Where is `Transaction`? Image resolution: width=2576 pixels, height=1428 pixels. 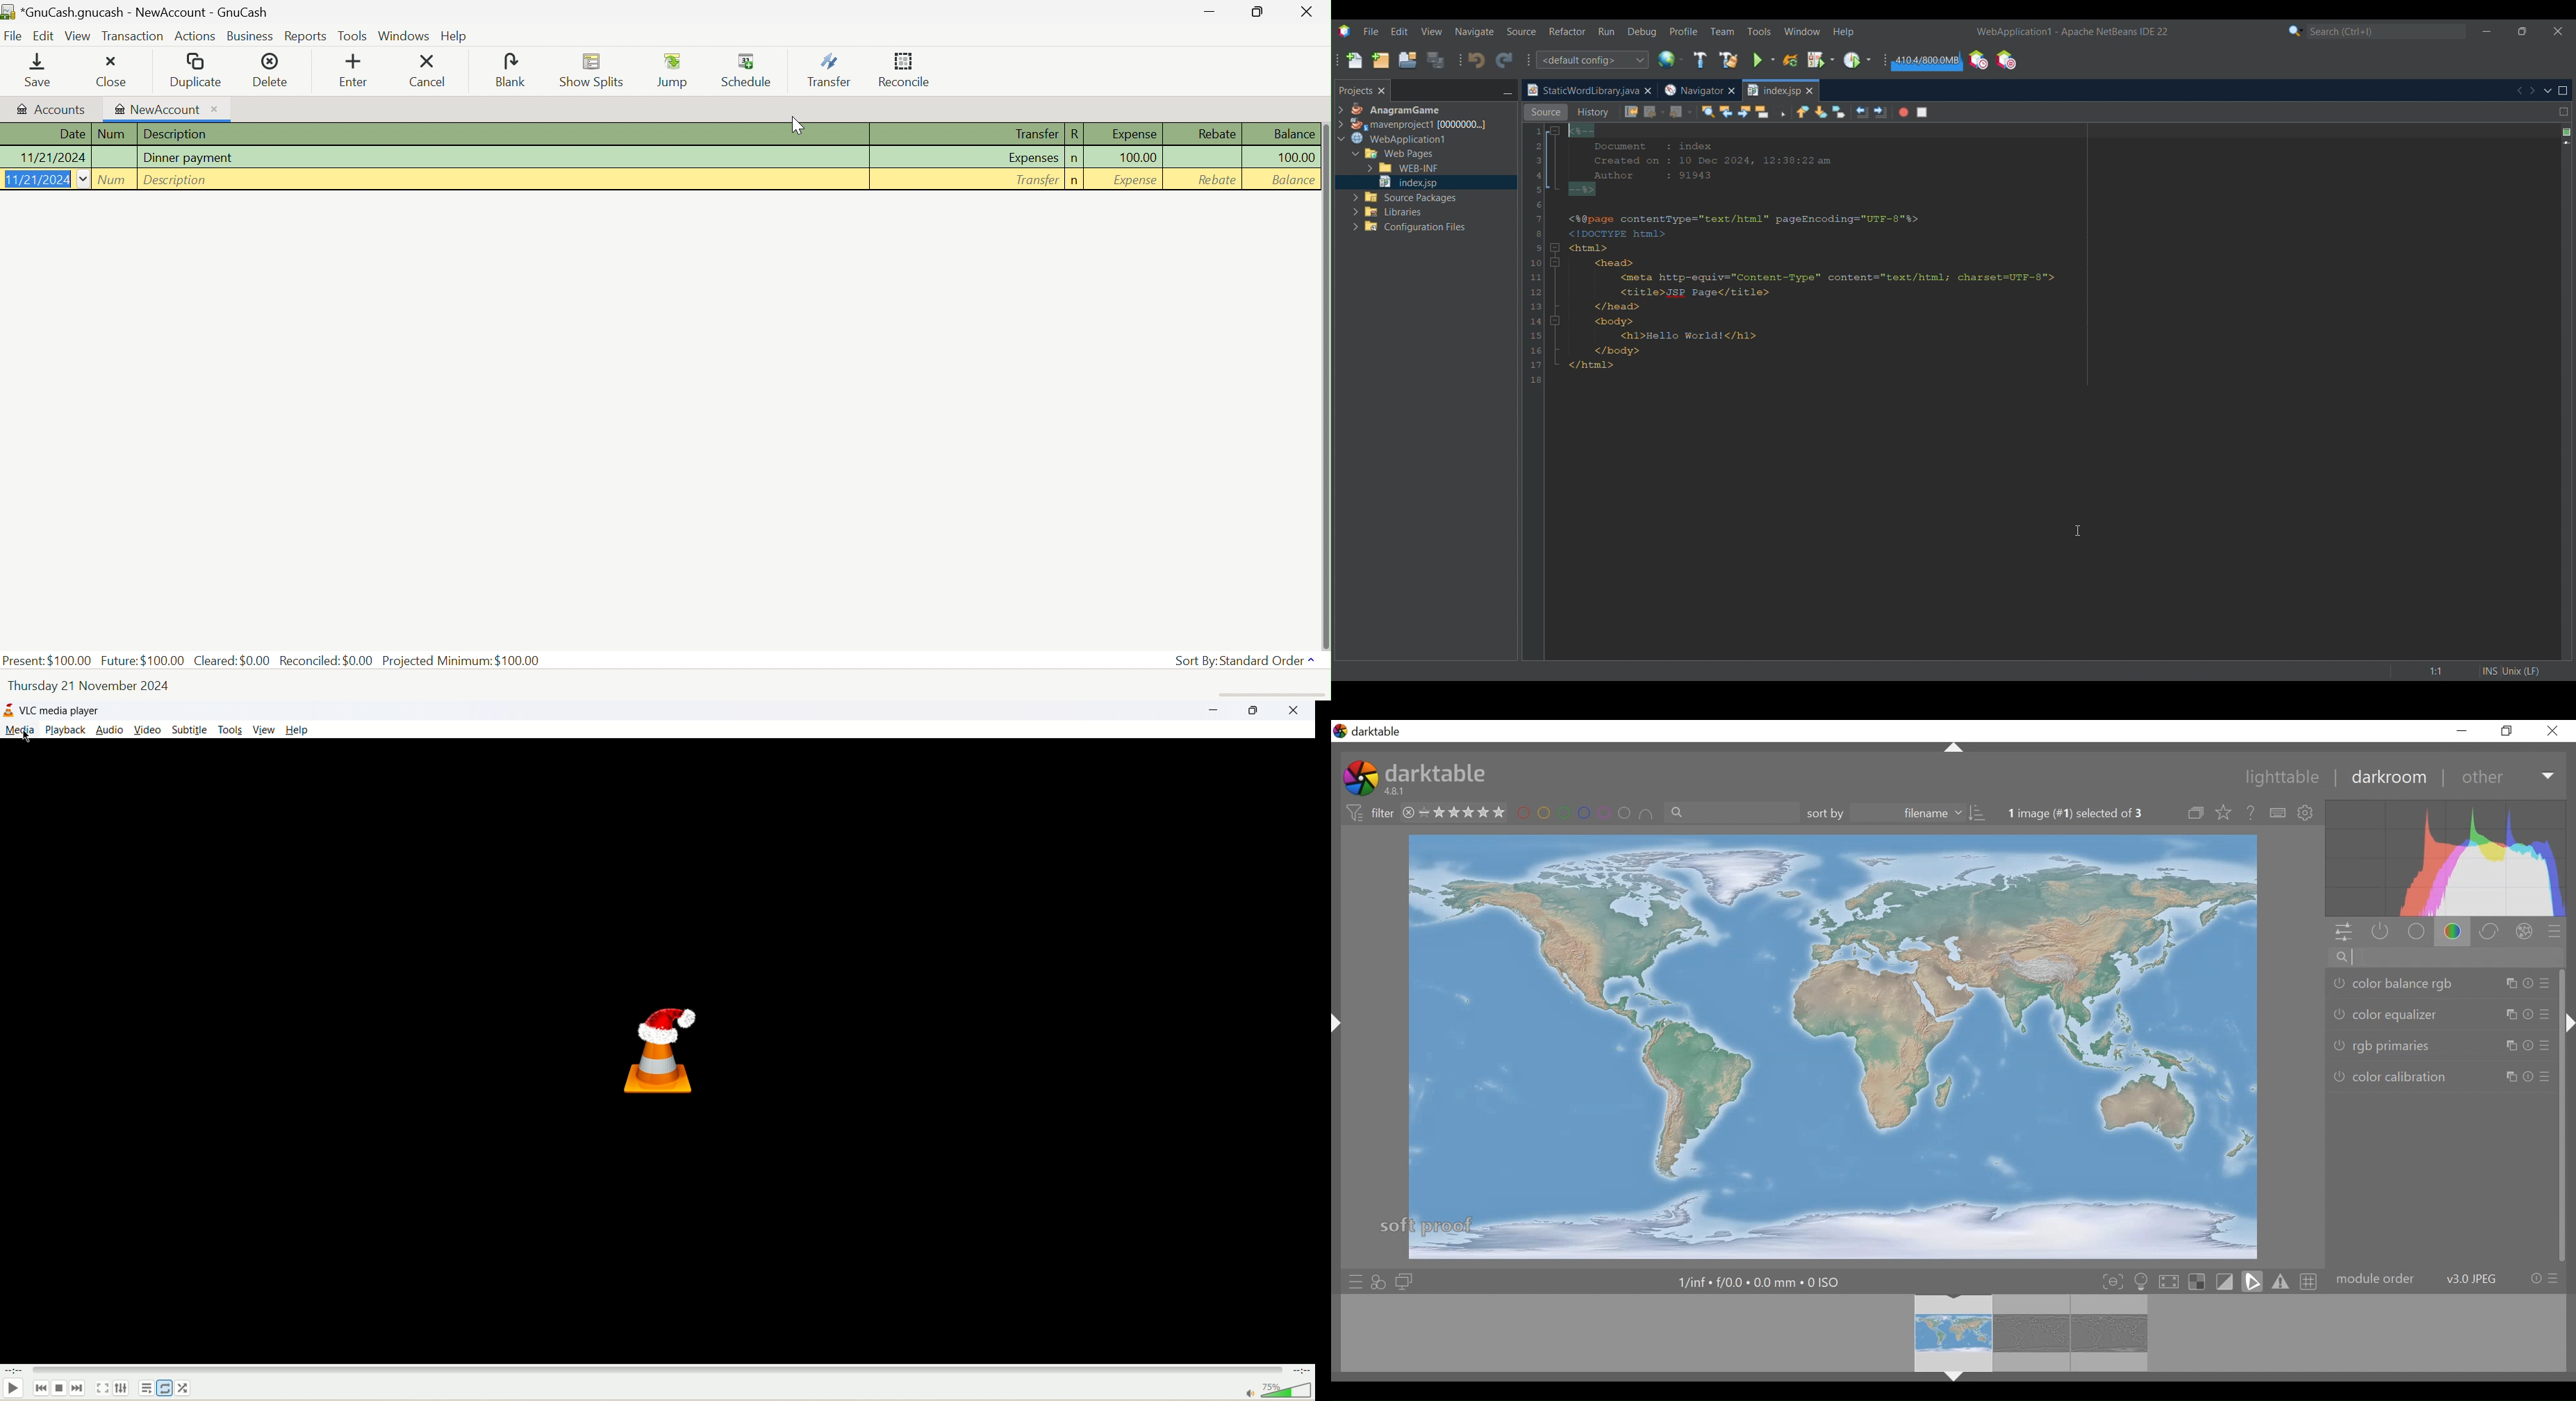 Transaction is located at coordinates (132, 35).